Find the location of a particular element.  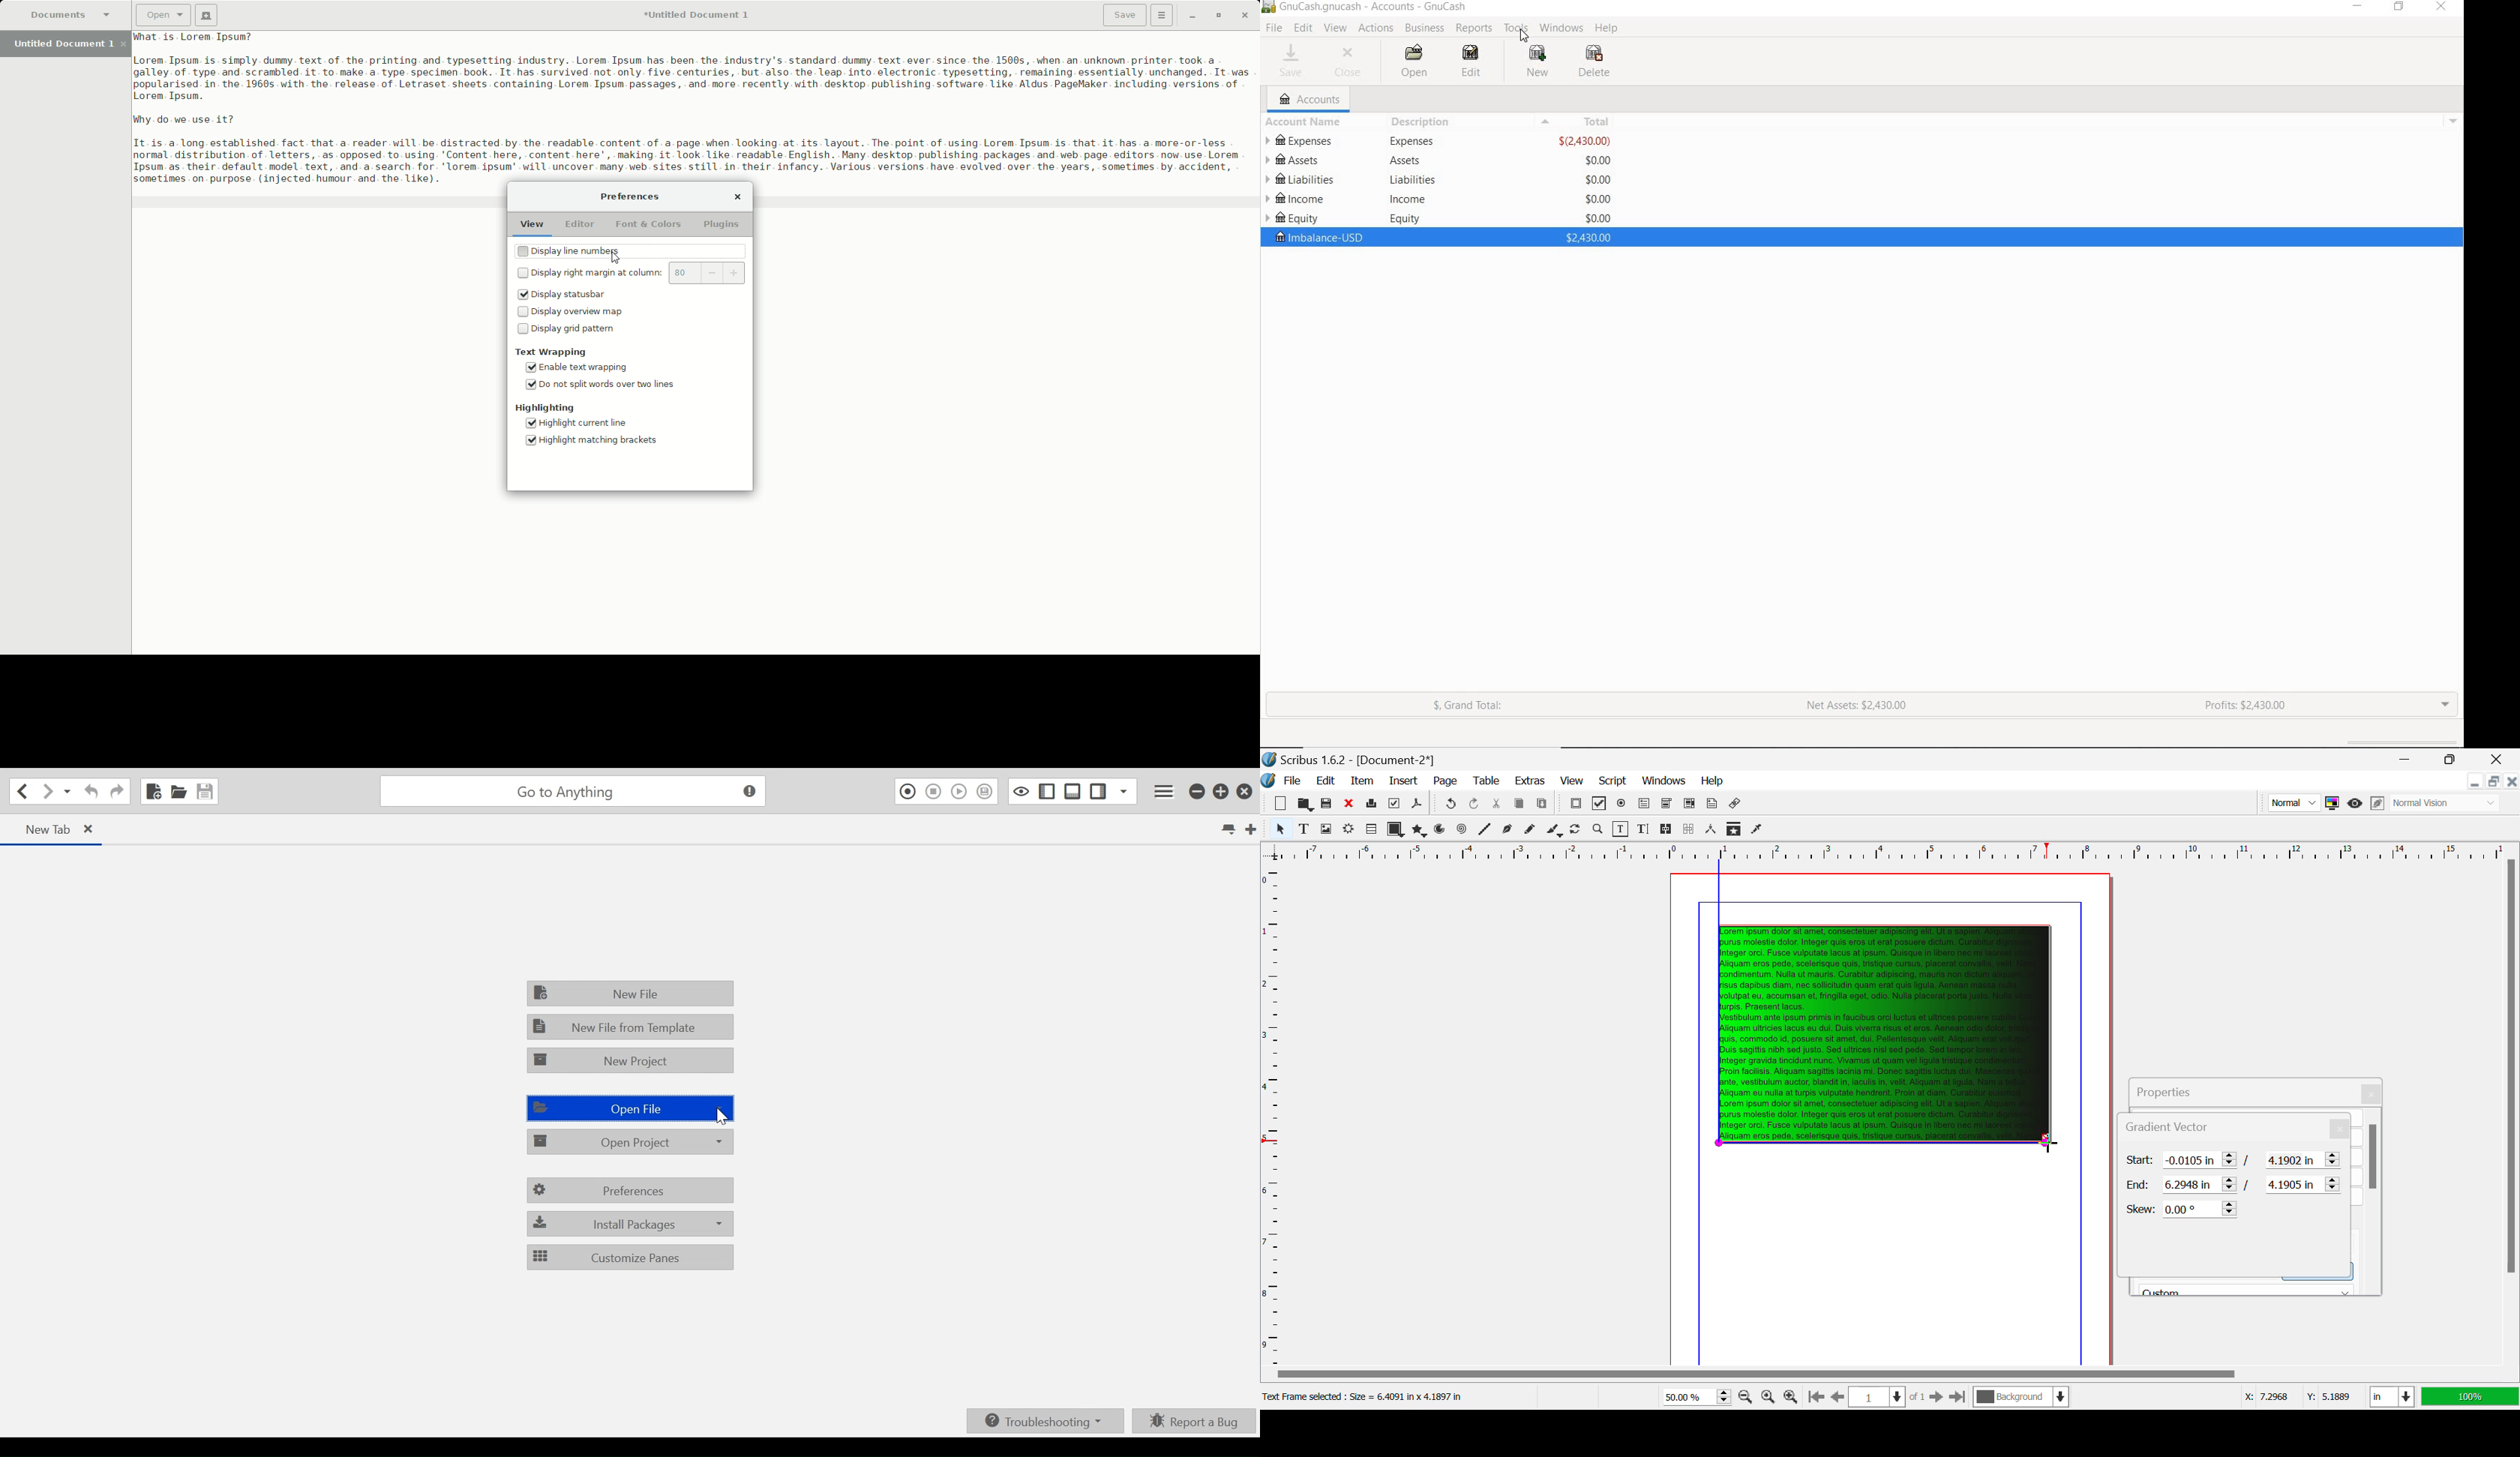

Select is located at coordinates (1280, 828).